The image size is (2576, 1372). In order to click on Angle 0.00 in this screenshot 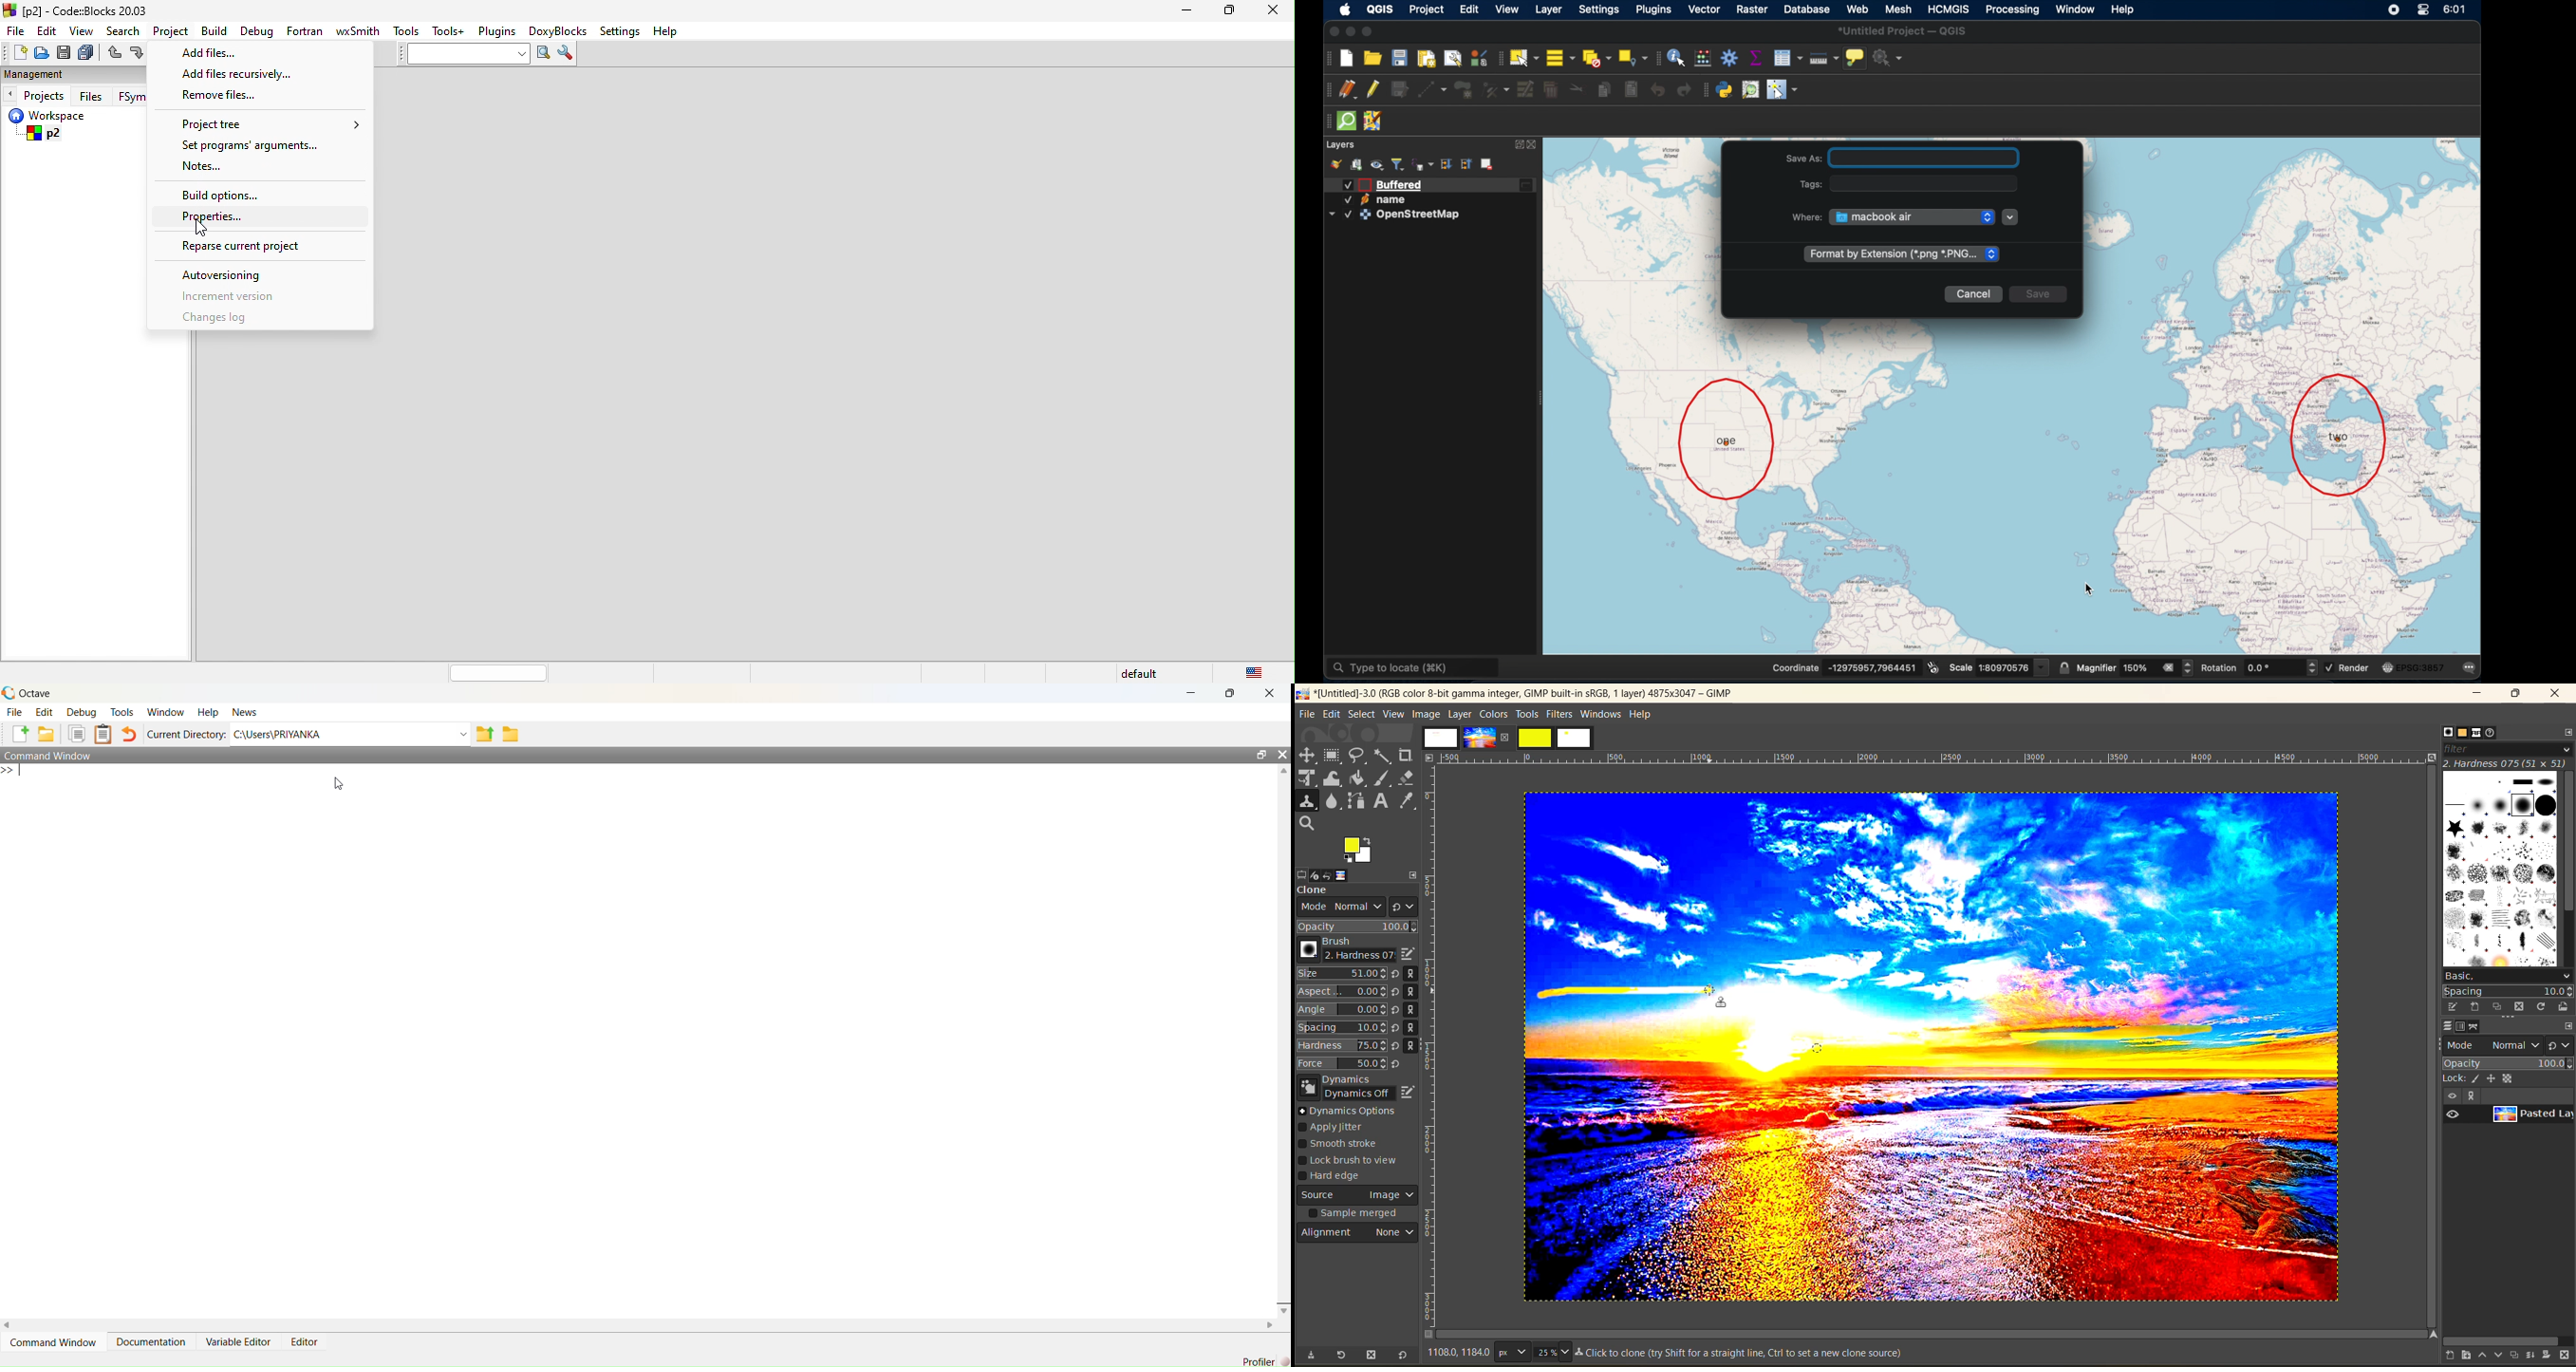, I will do `click(1342, 1011)`.